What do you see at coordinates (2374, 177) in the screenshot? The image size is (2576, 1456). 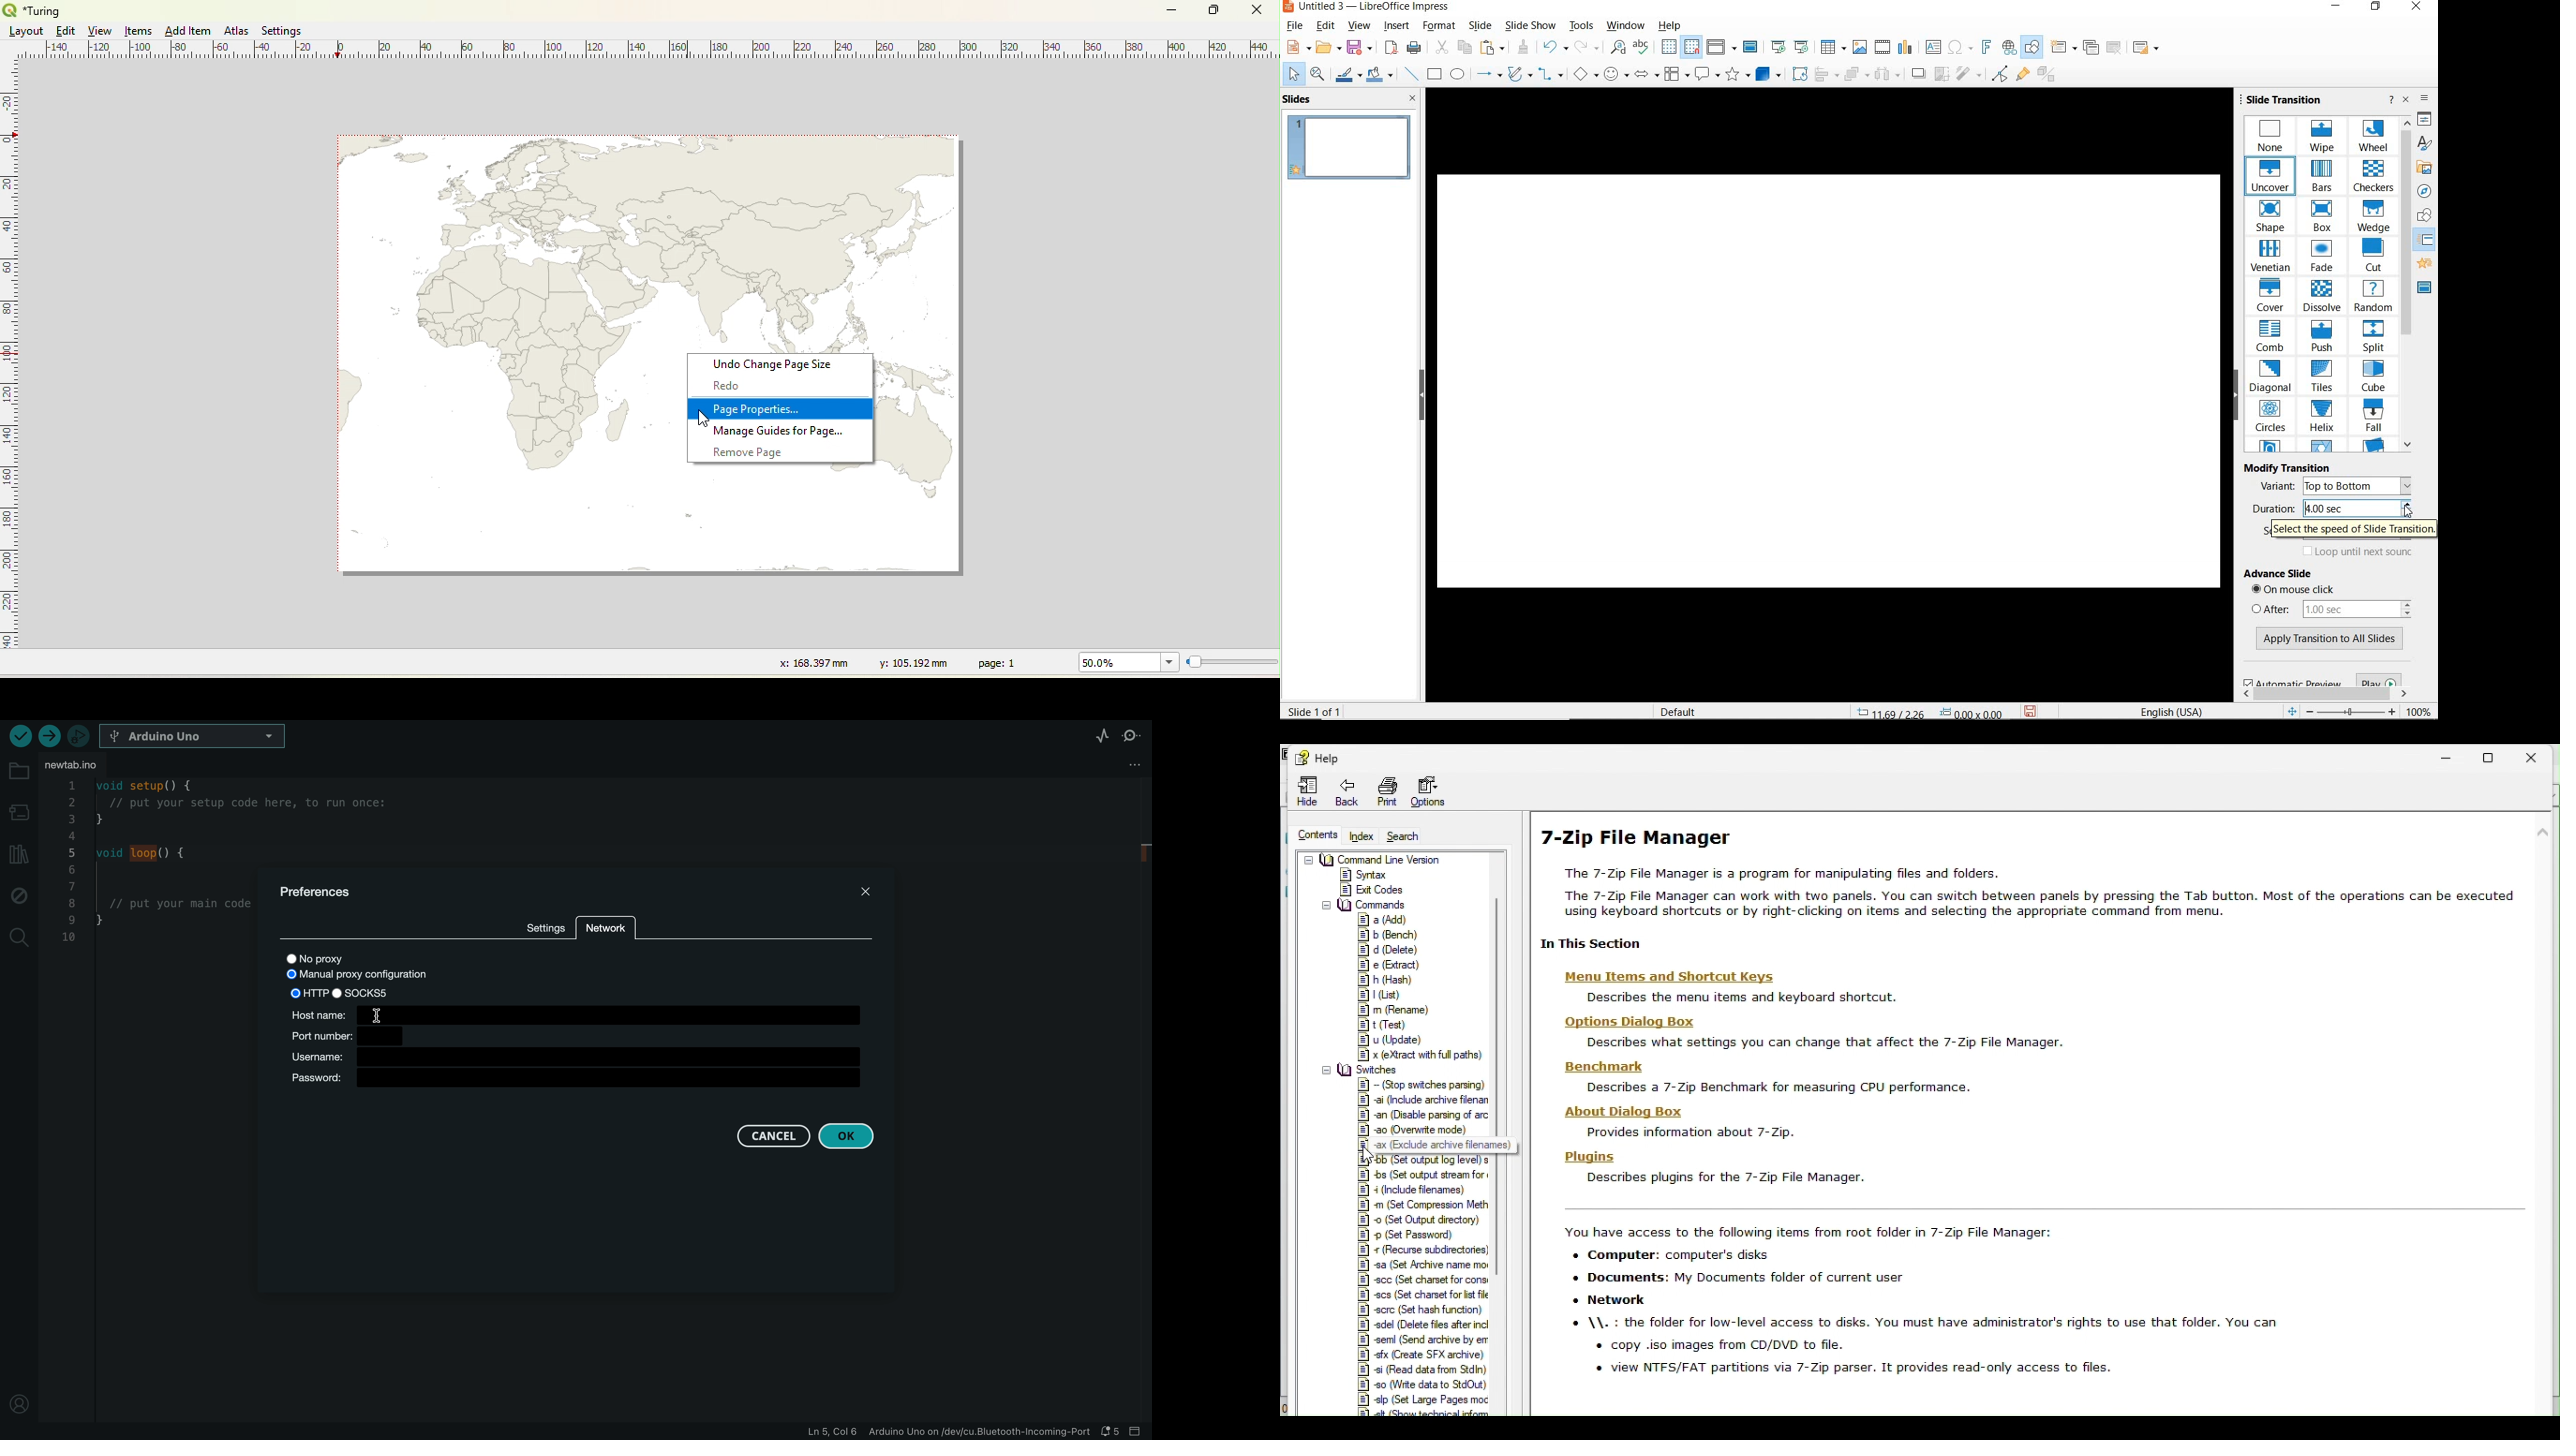 I see `CHECKERS` at bounding box center [2374, 177].